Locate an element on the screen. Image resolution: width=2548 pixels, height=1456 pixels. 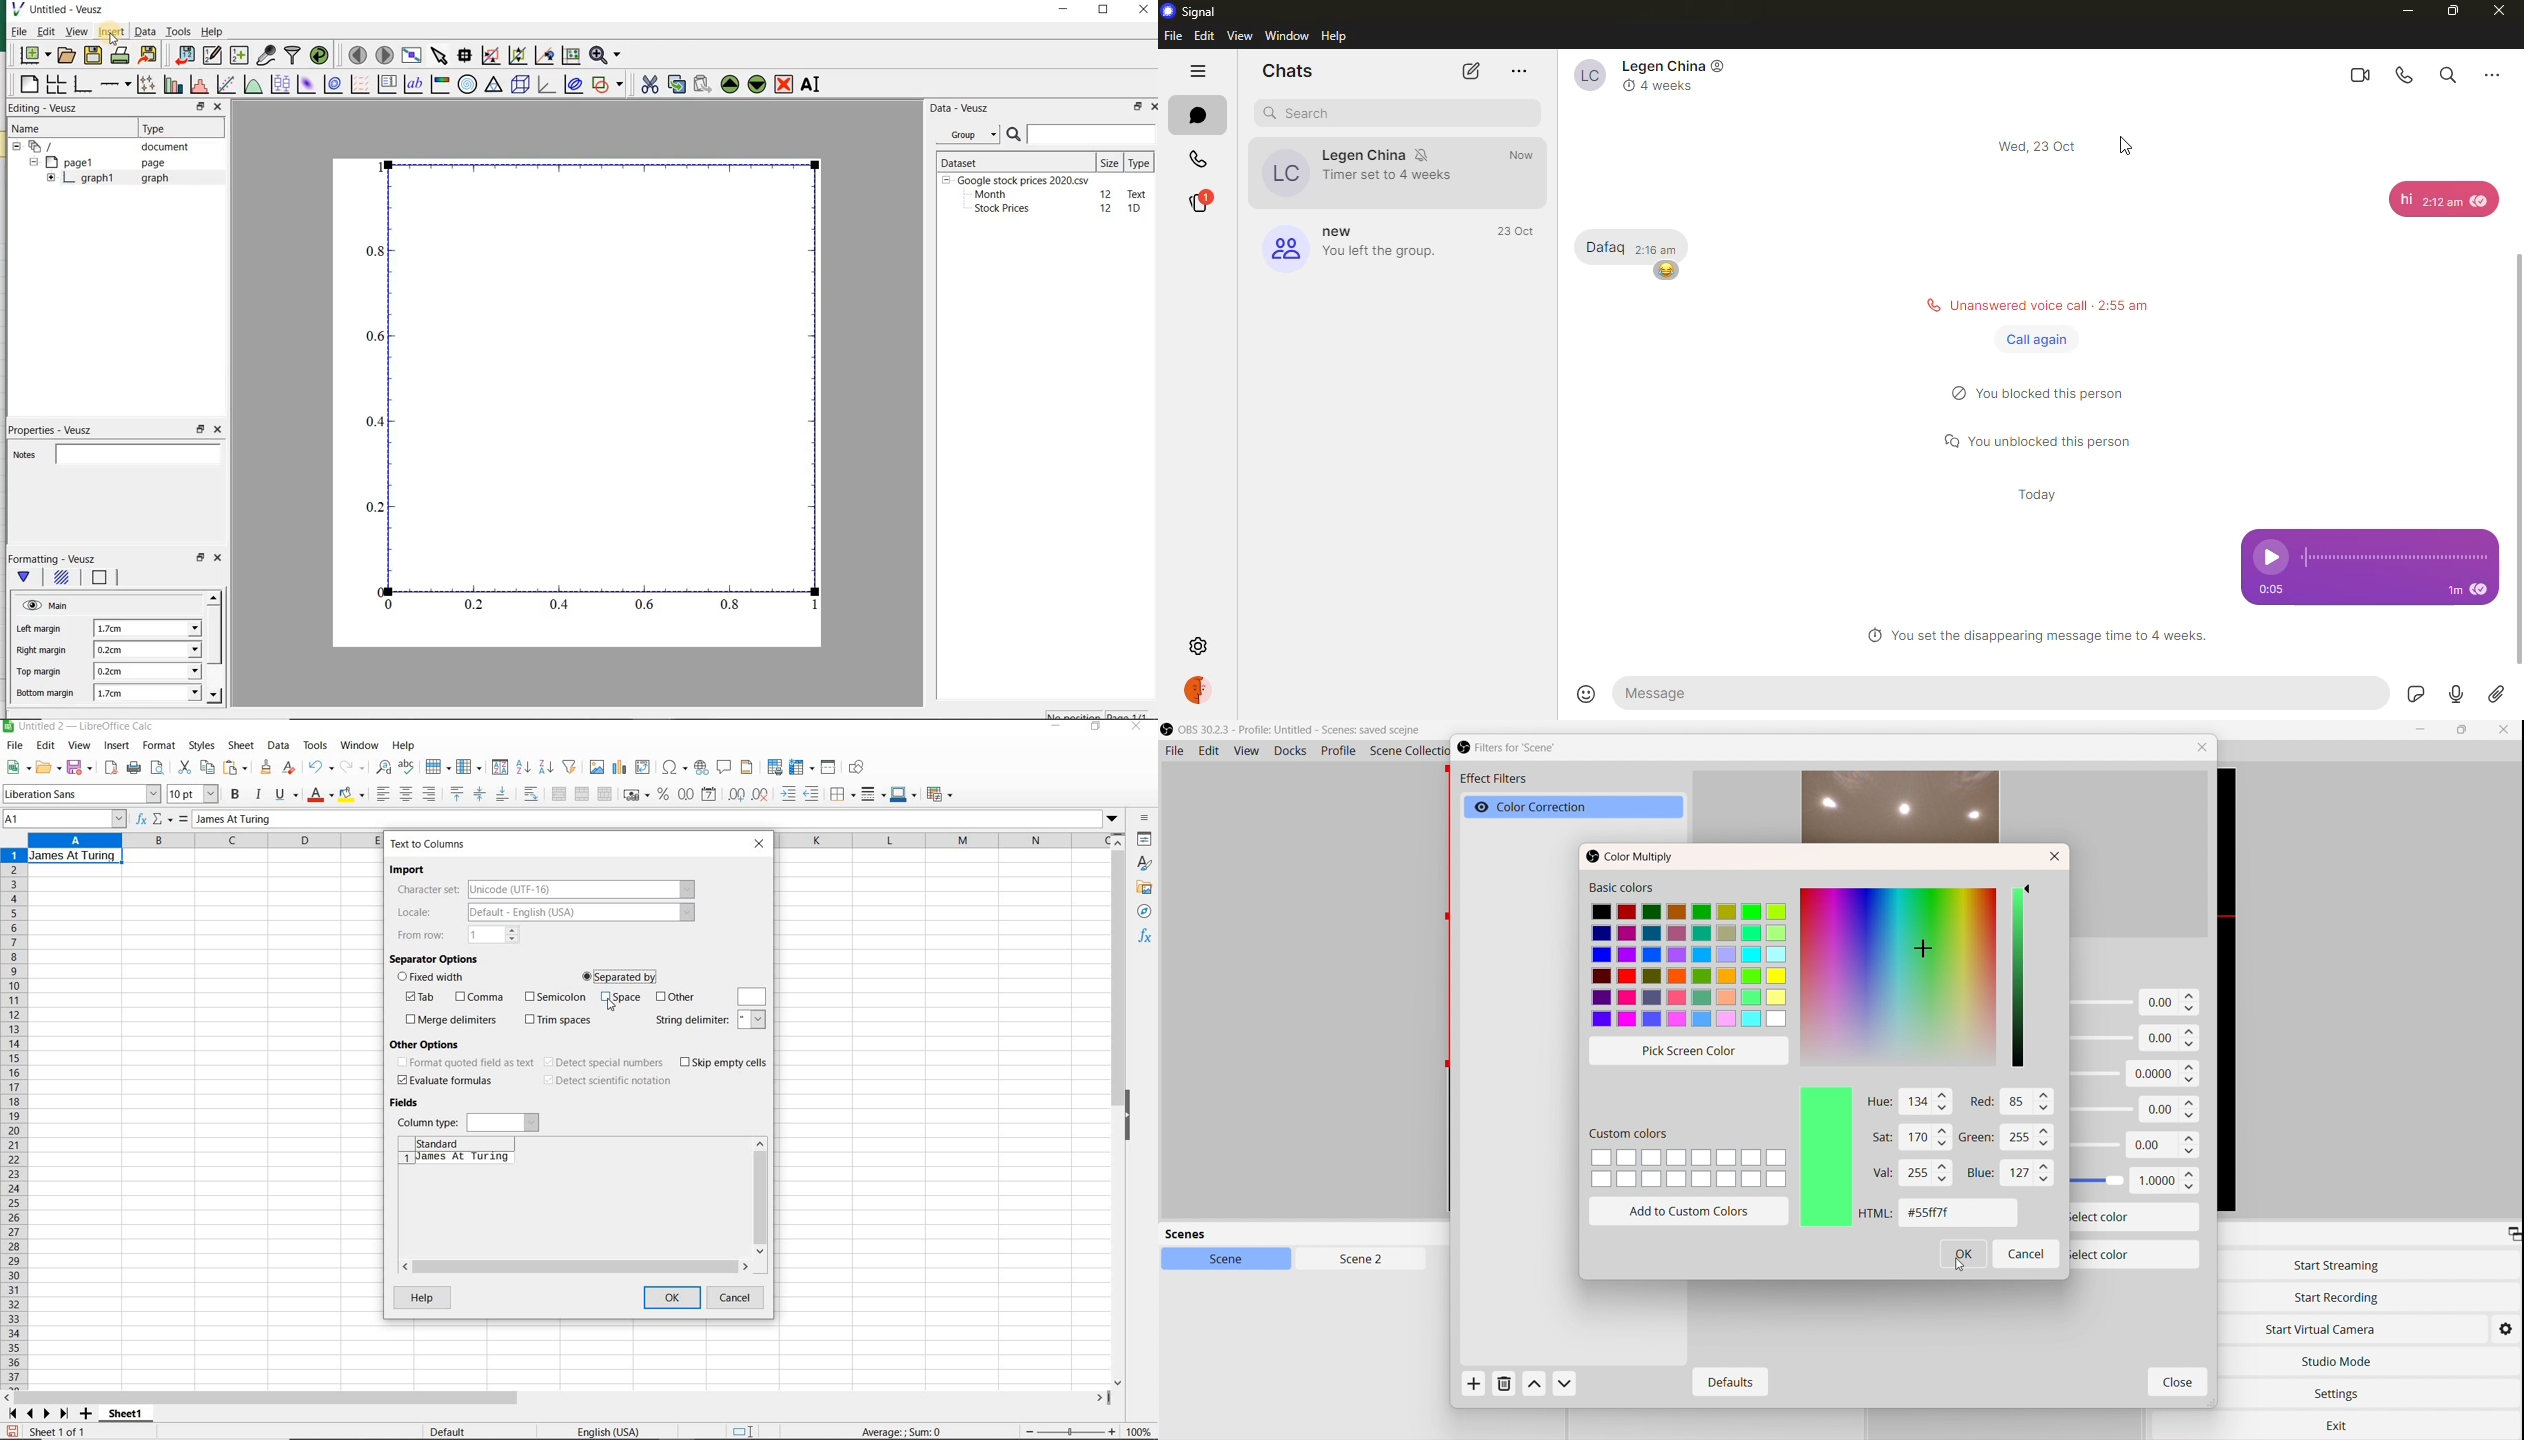
import data into Veusz is located at coordinates (182, 56).